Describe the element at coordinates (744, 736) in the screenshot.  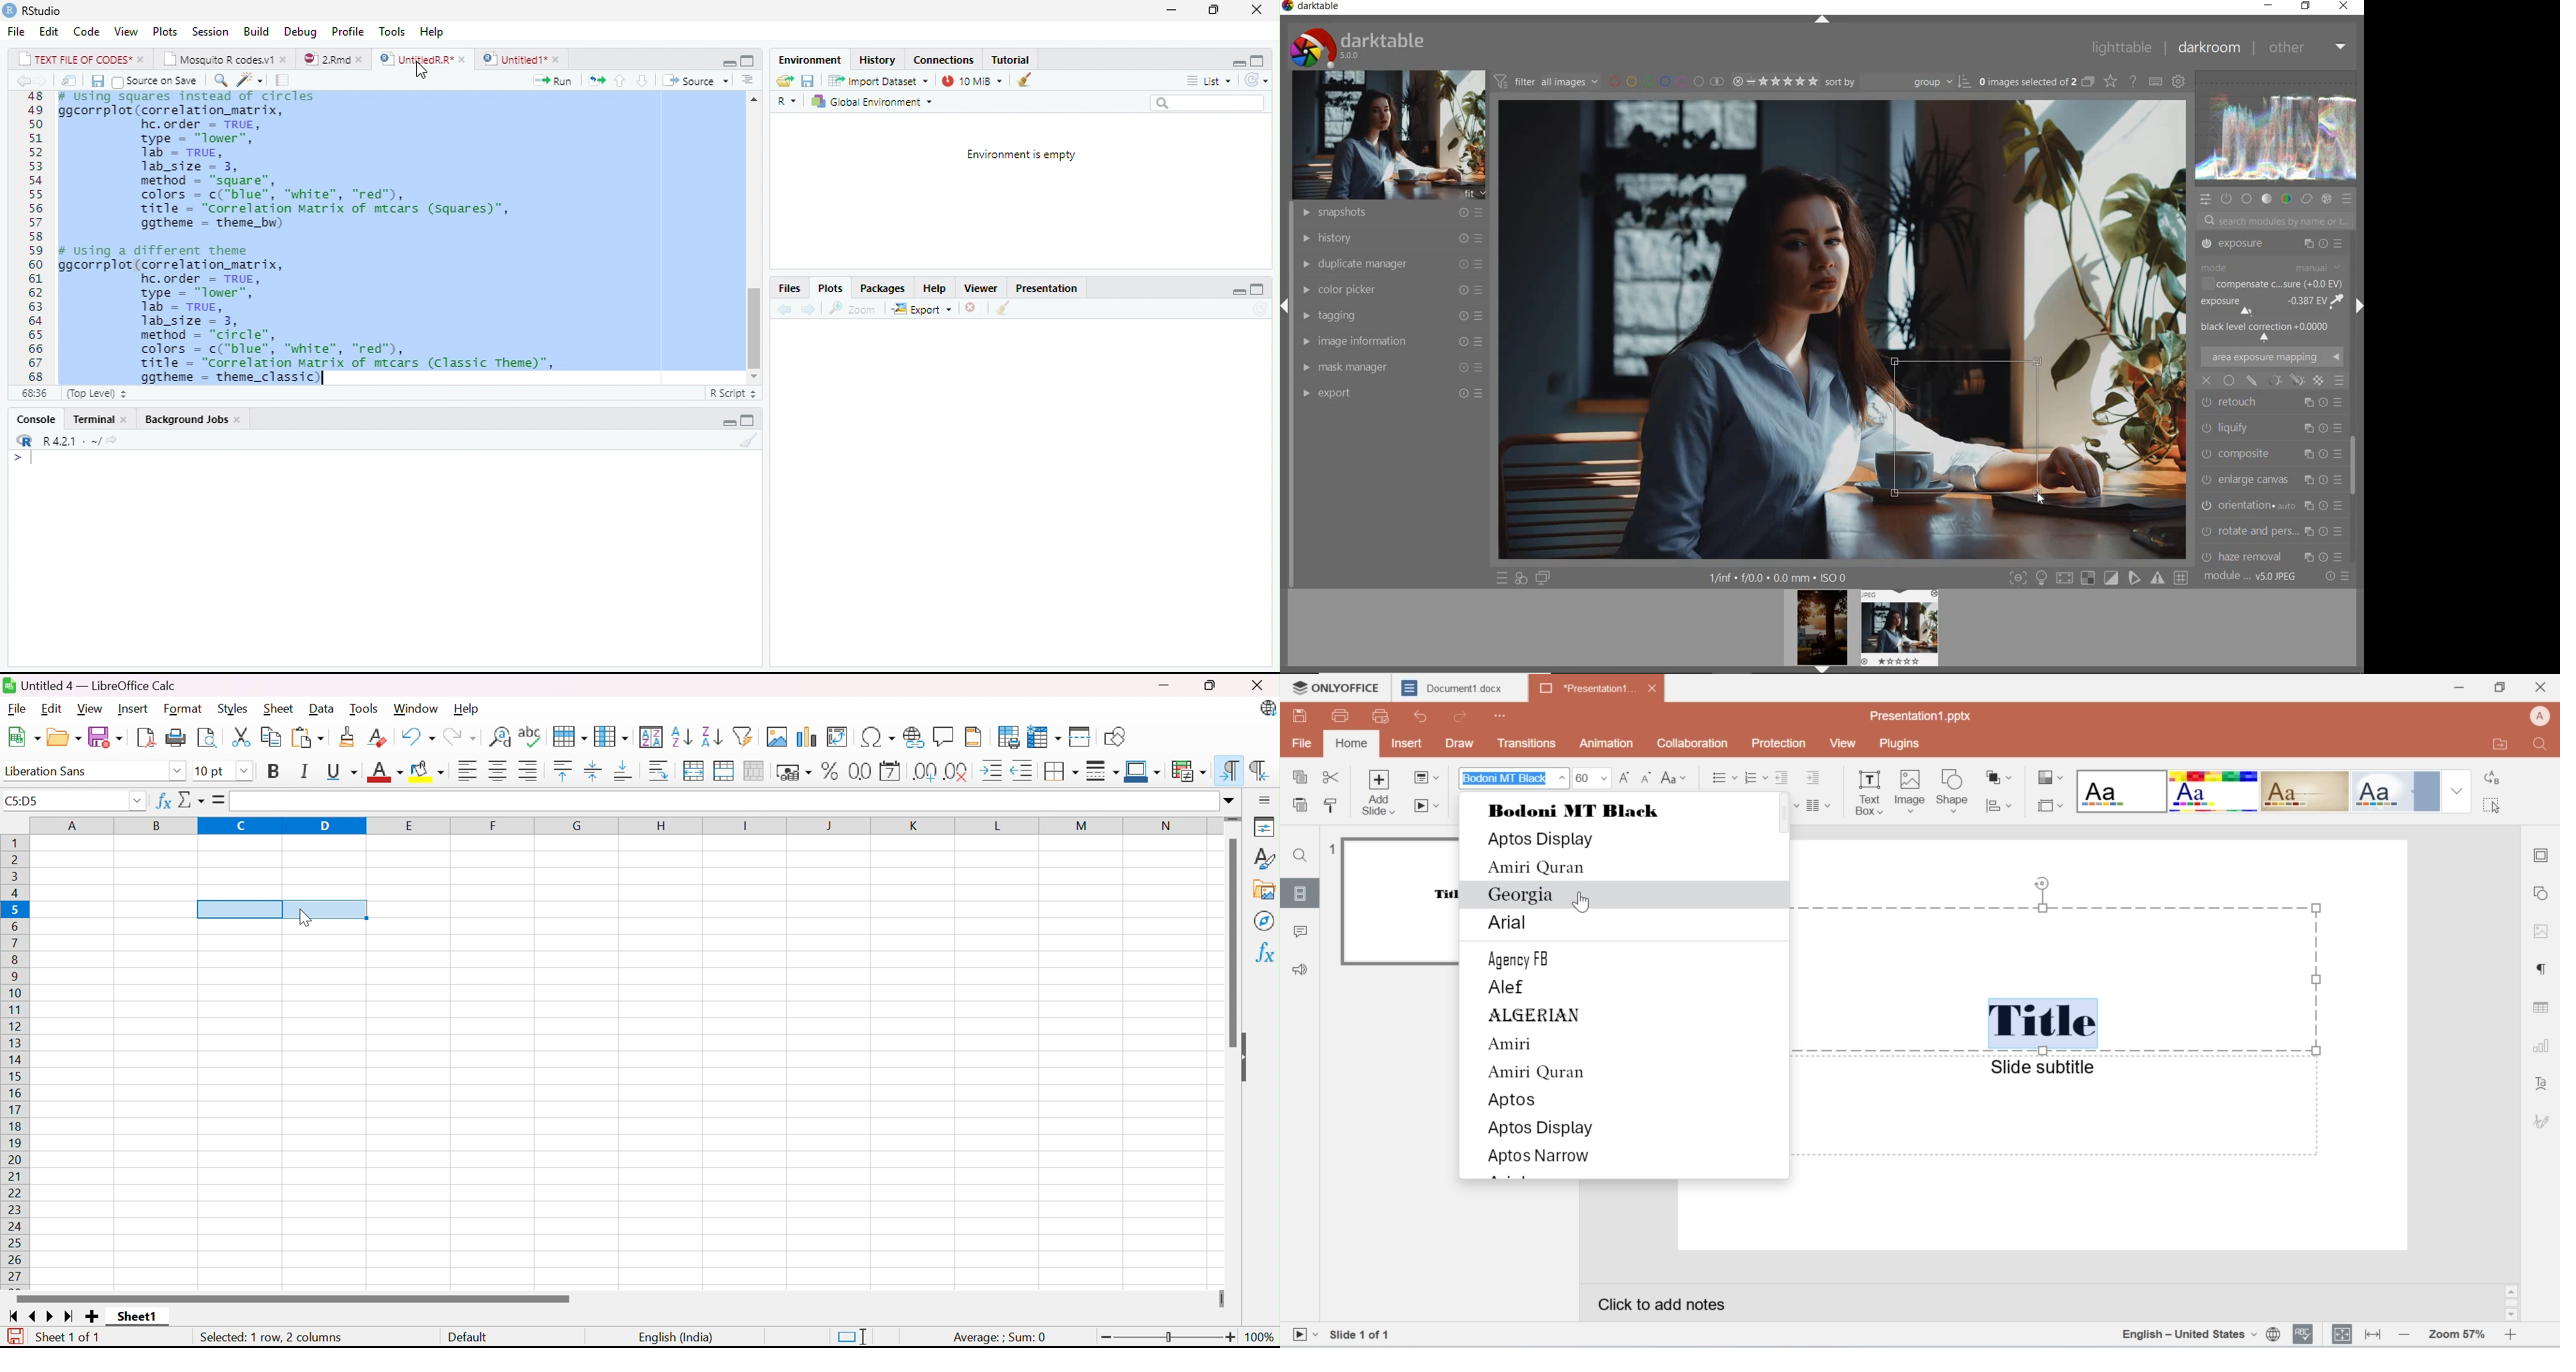
I see `AutoFilter` at that location.